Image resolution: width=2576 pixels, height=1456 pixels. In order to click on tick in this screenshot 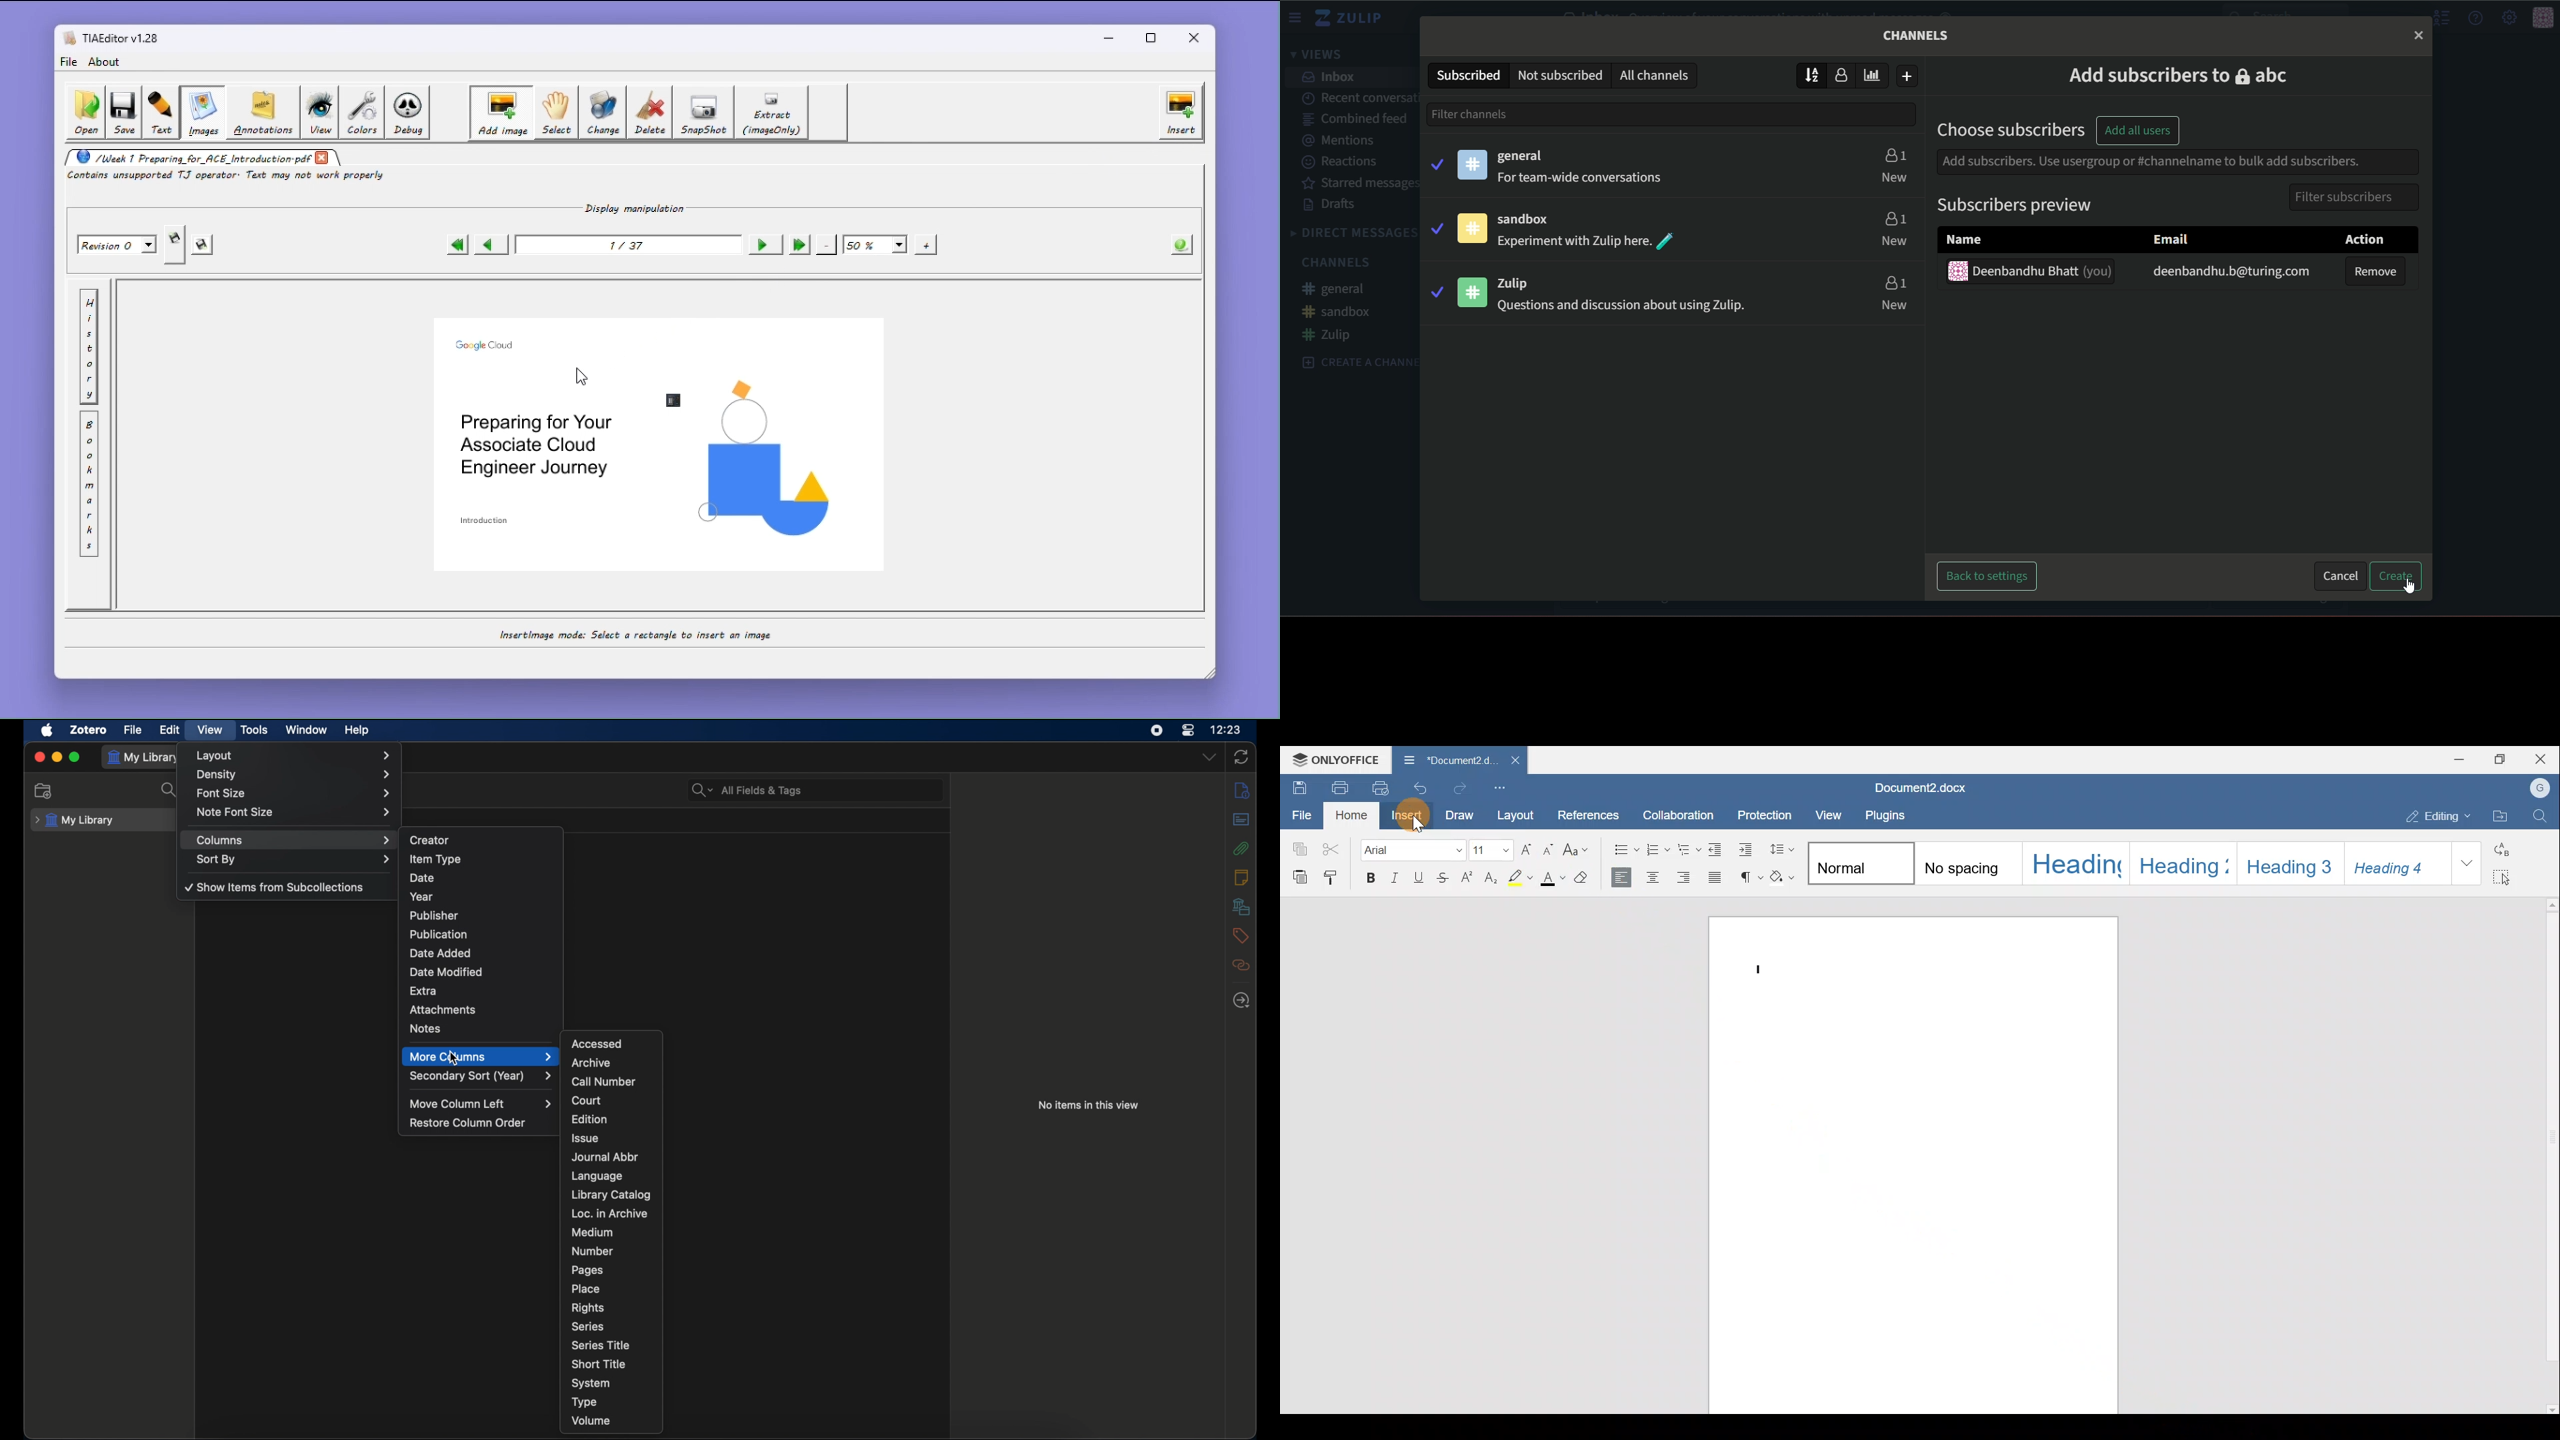, I will do `click(1436, 163)`.